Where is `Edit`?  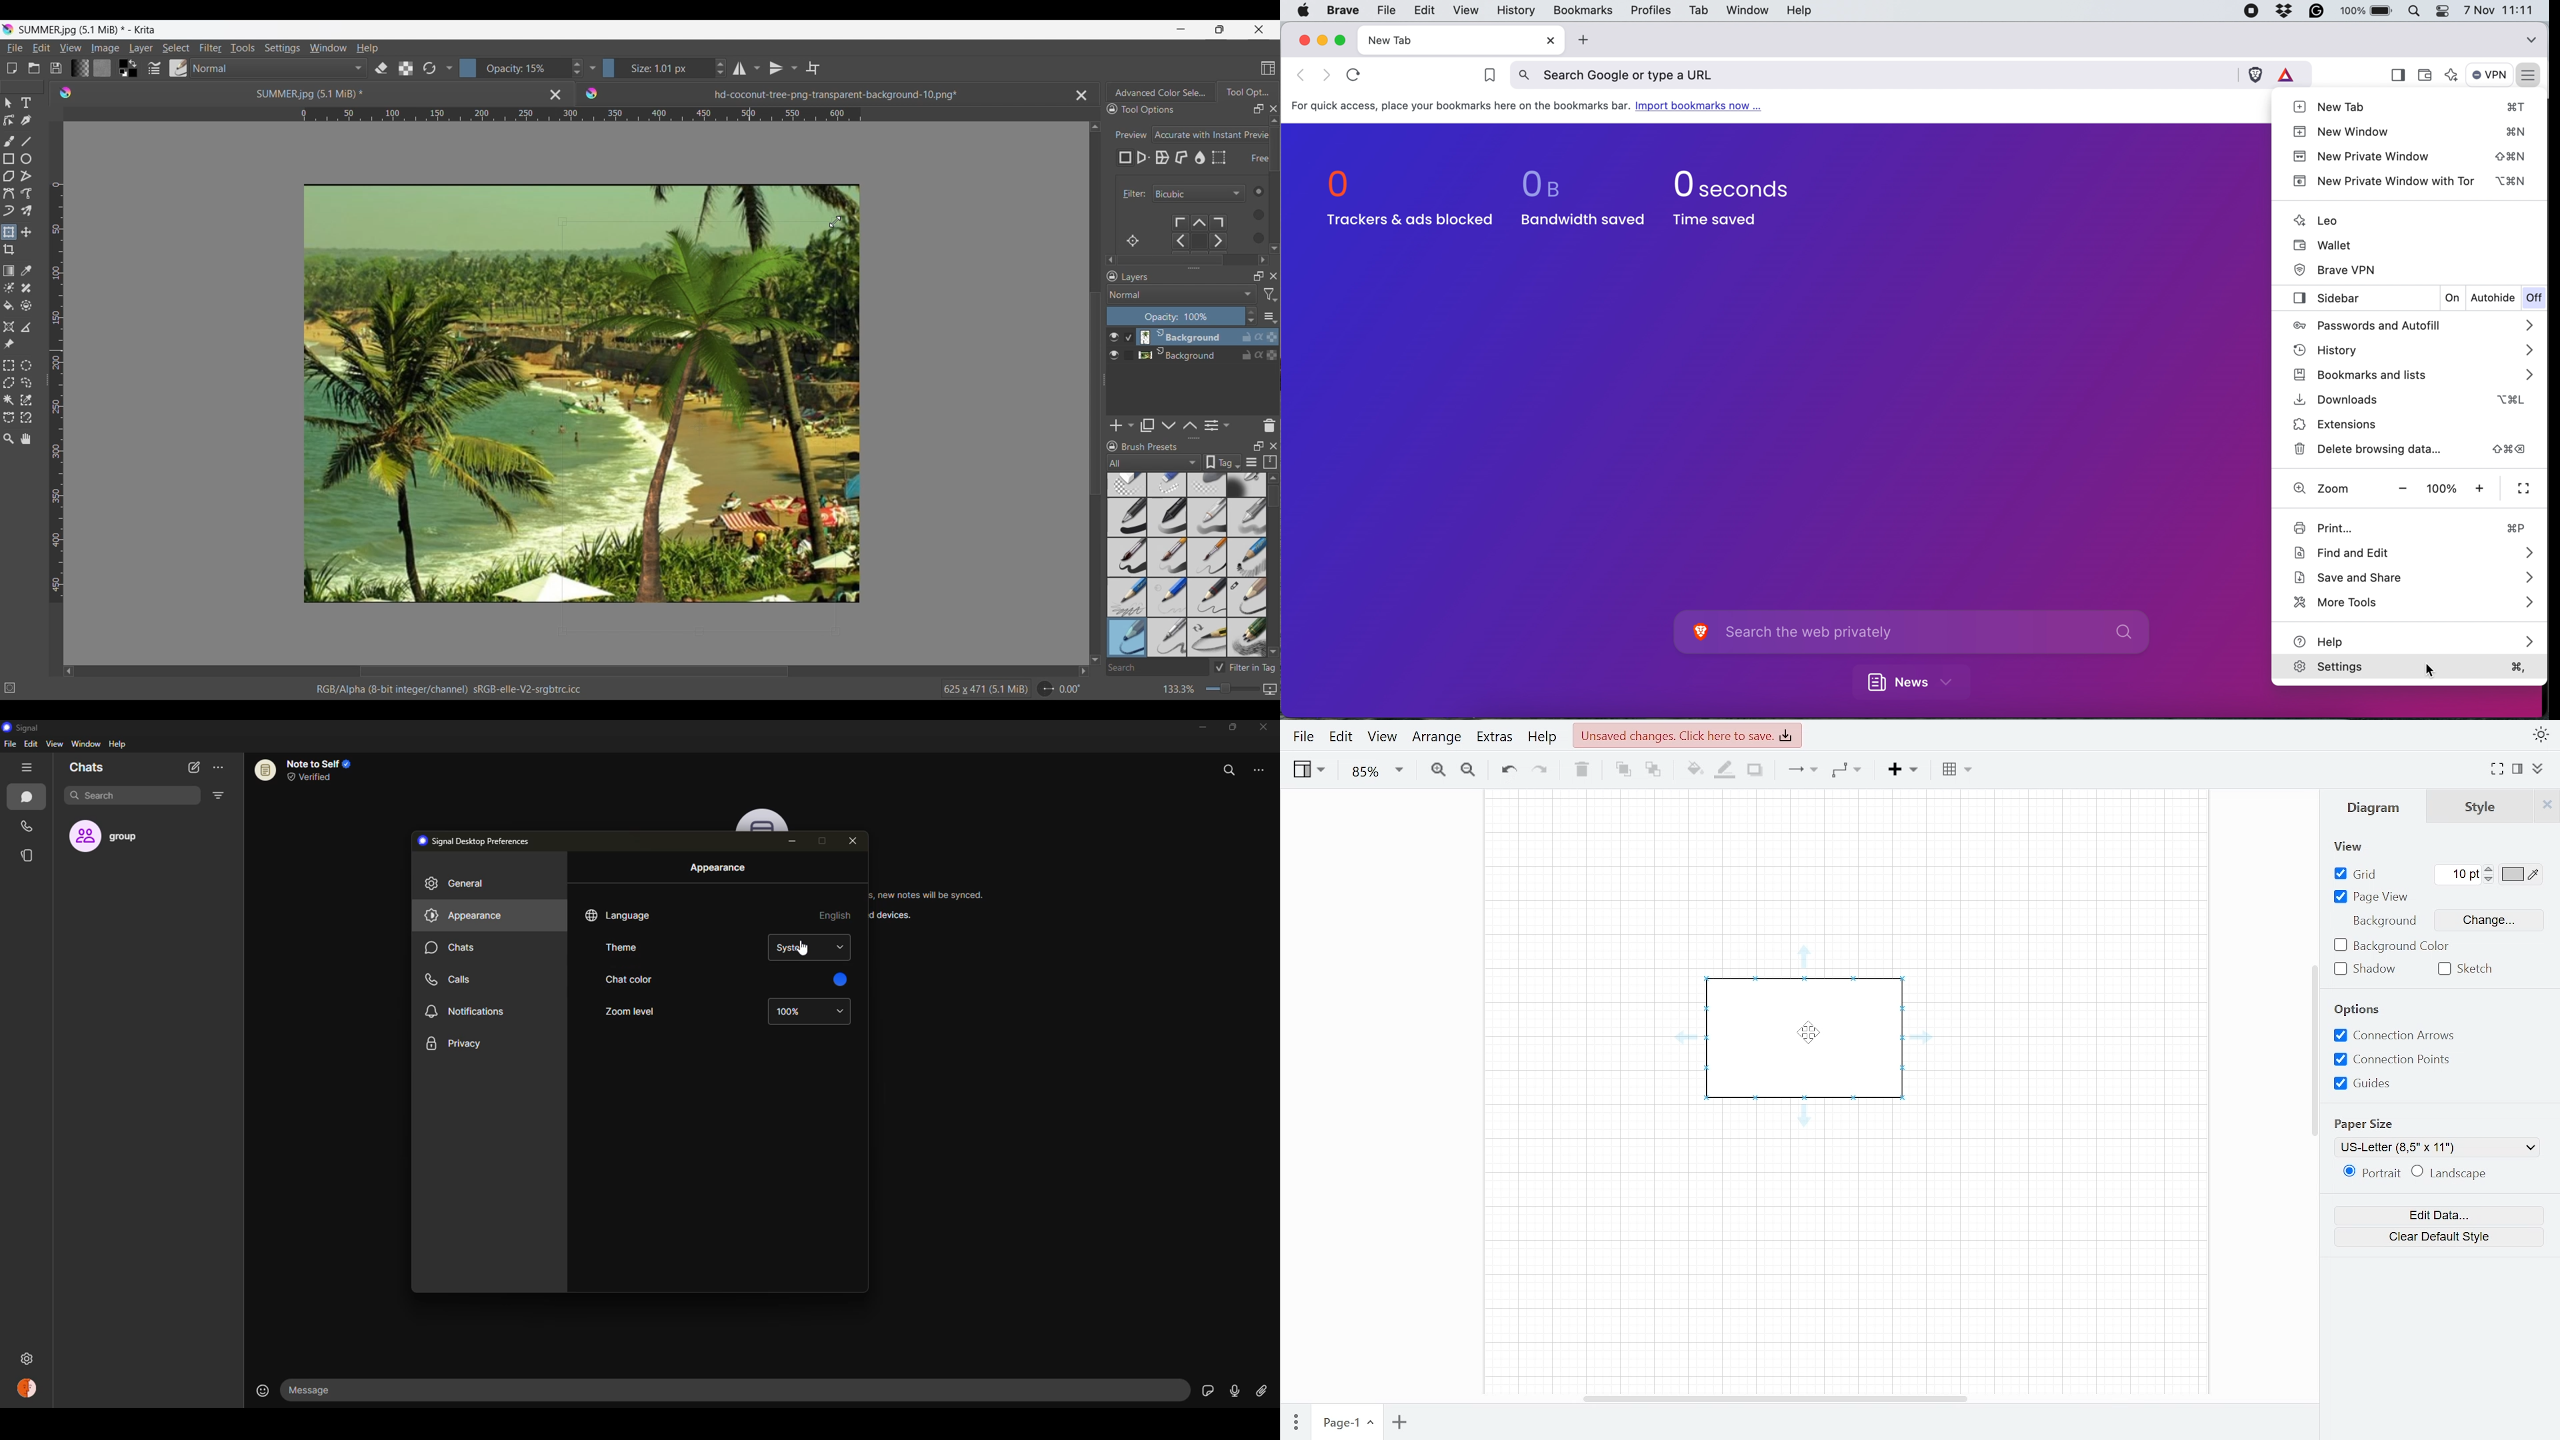 Edit is located at coordinates (1342, 740).